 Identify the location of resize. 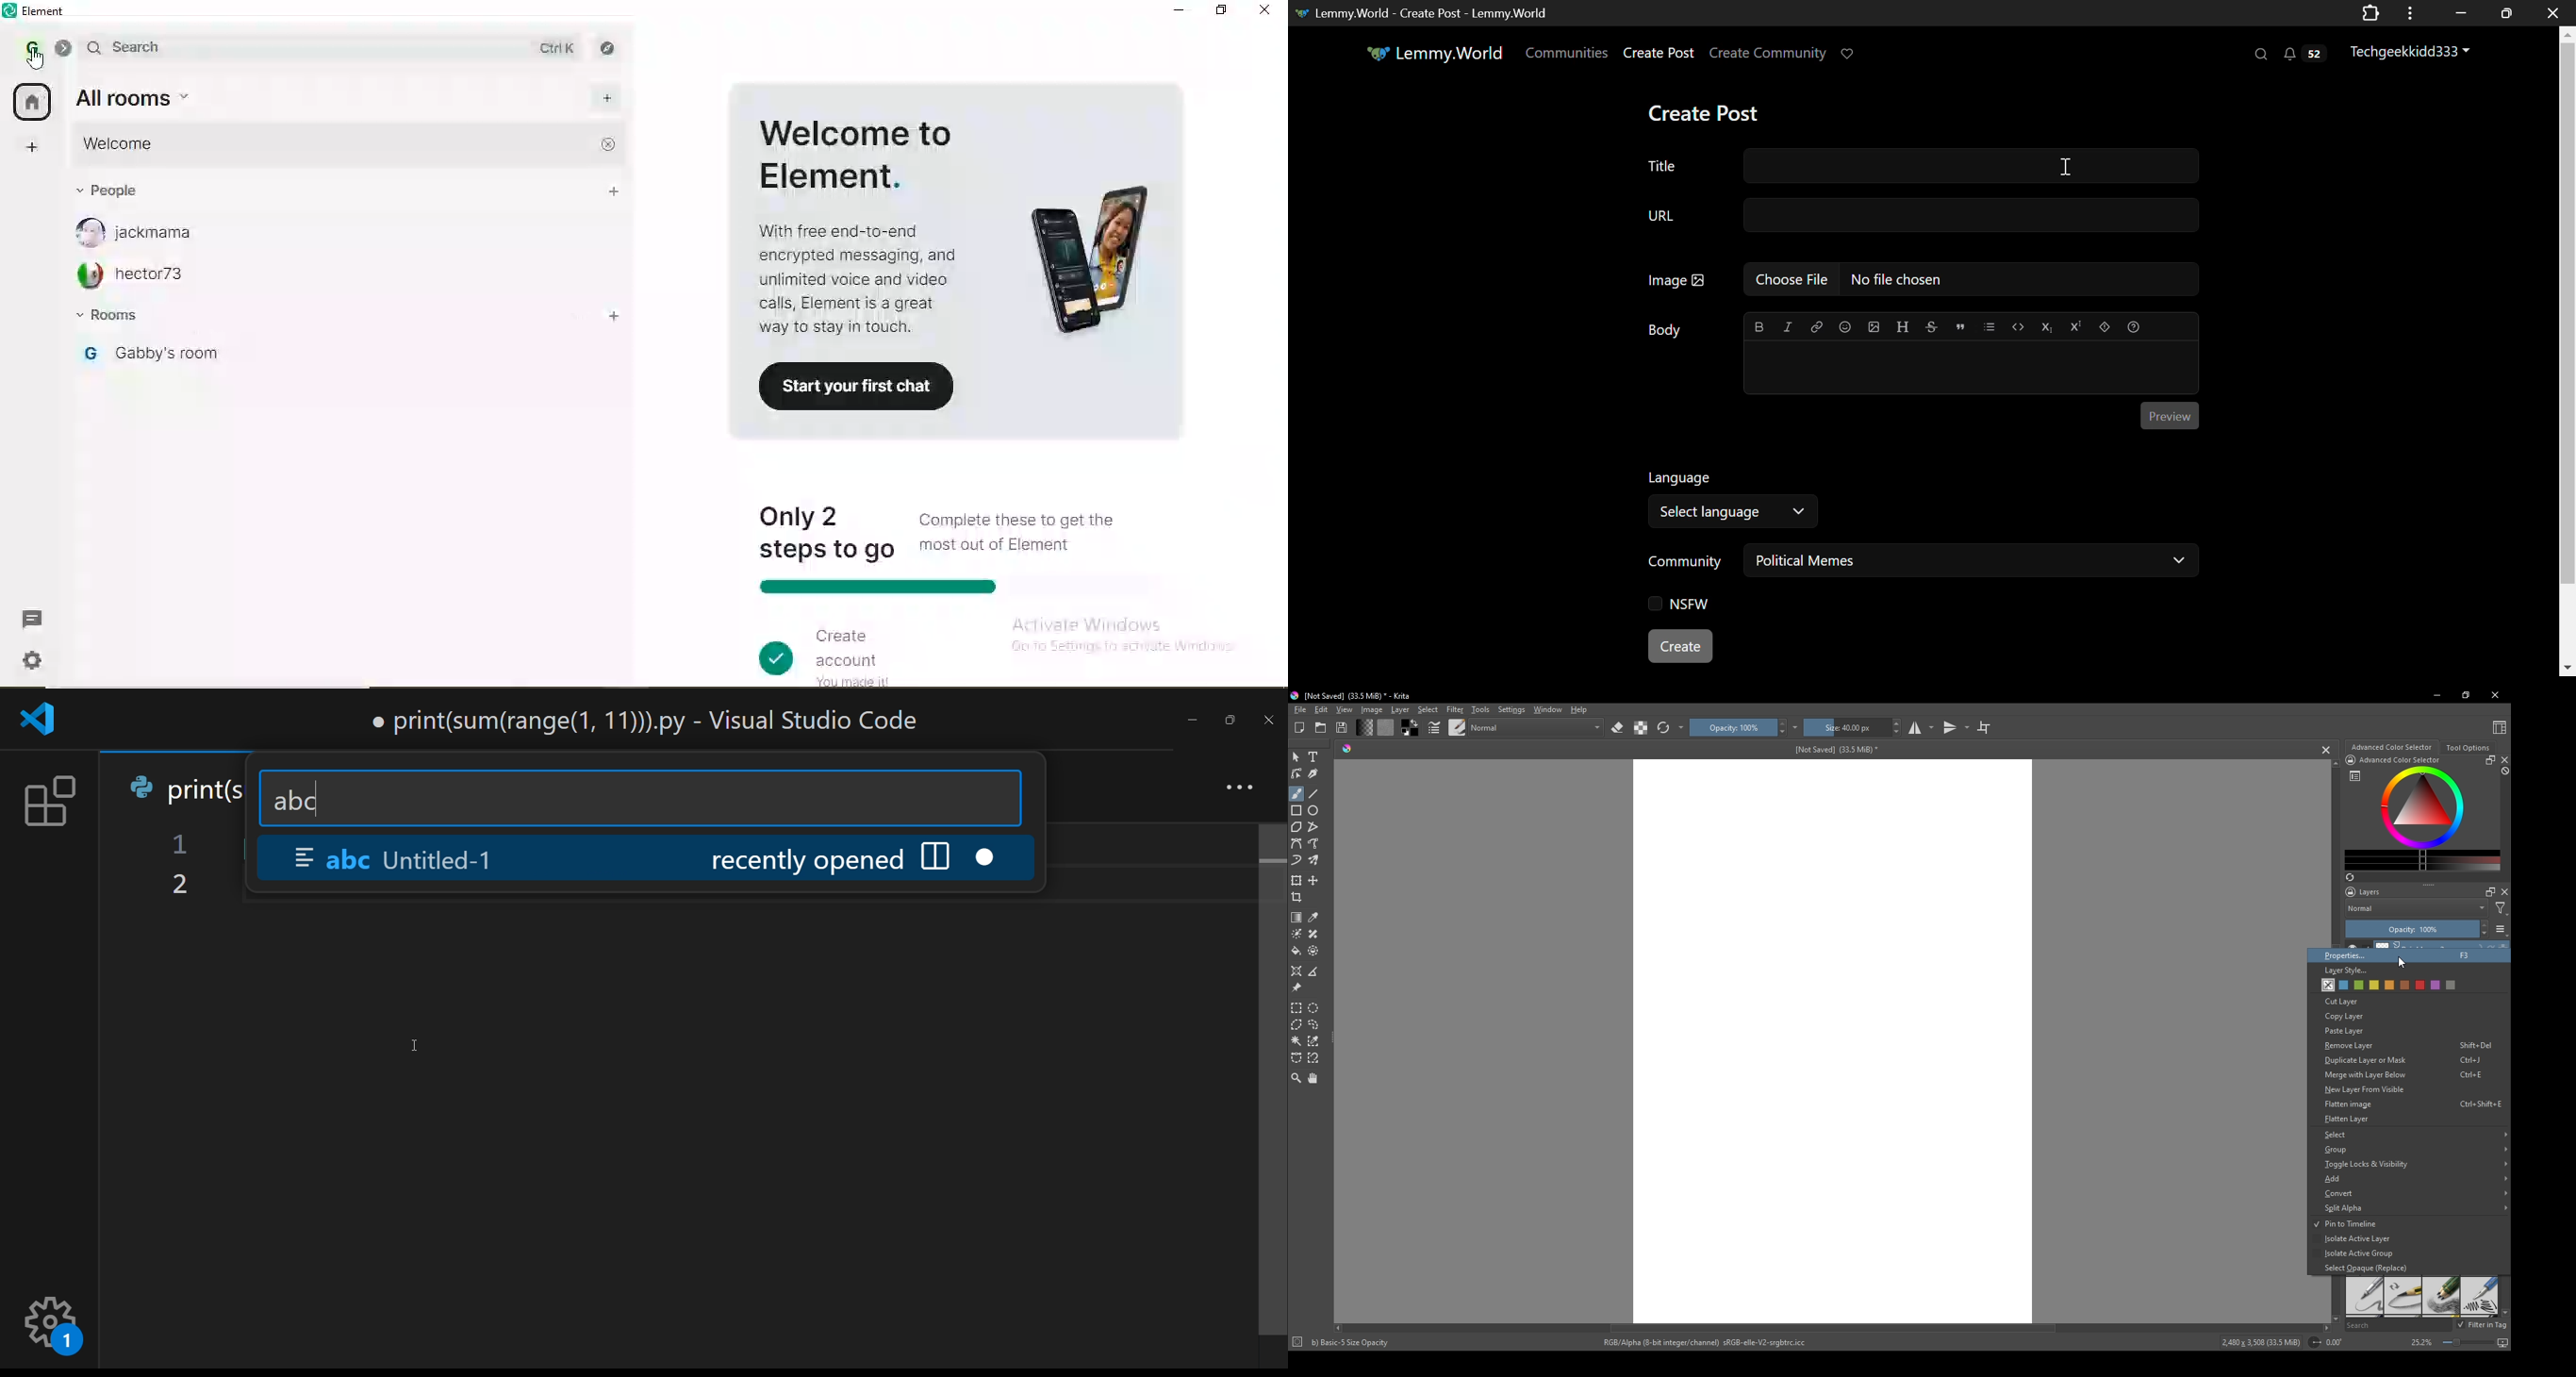
(2489, 760).